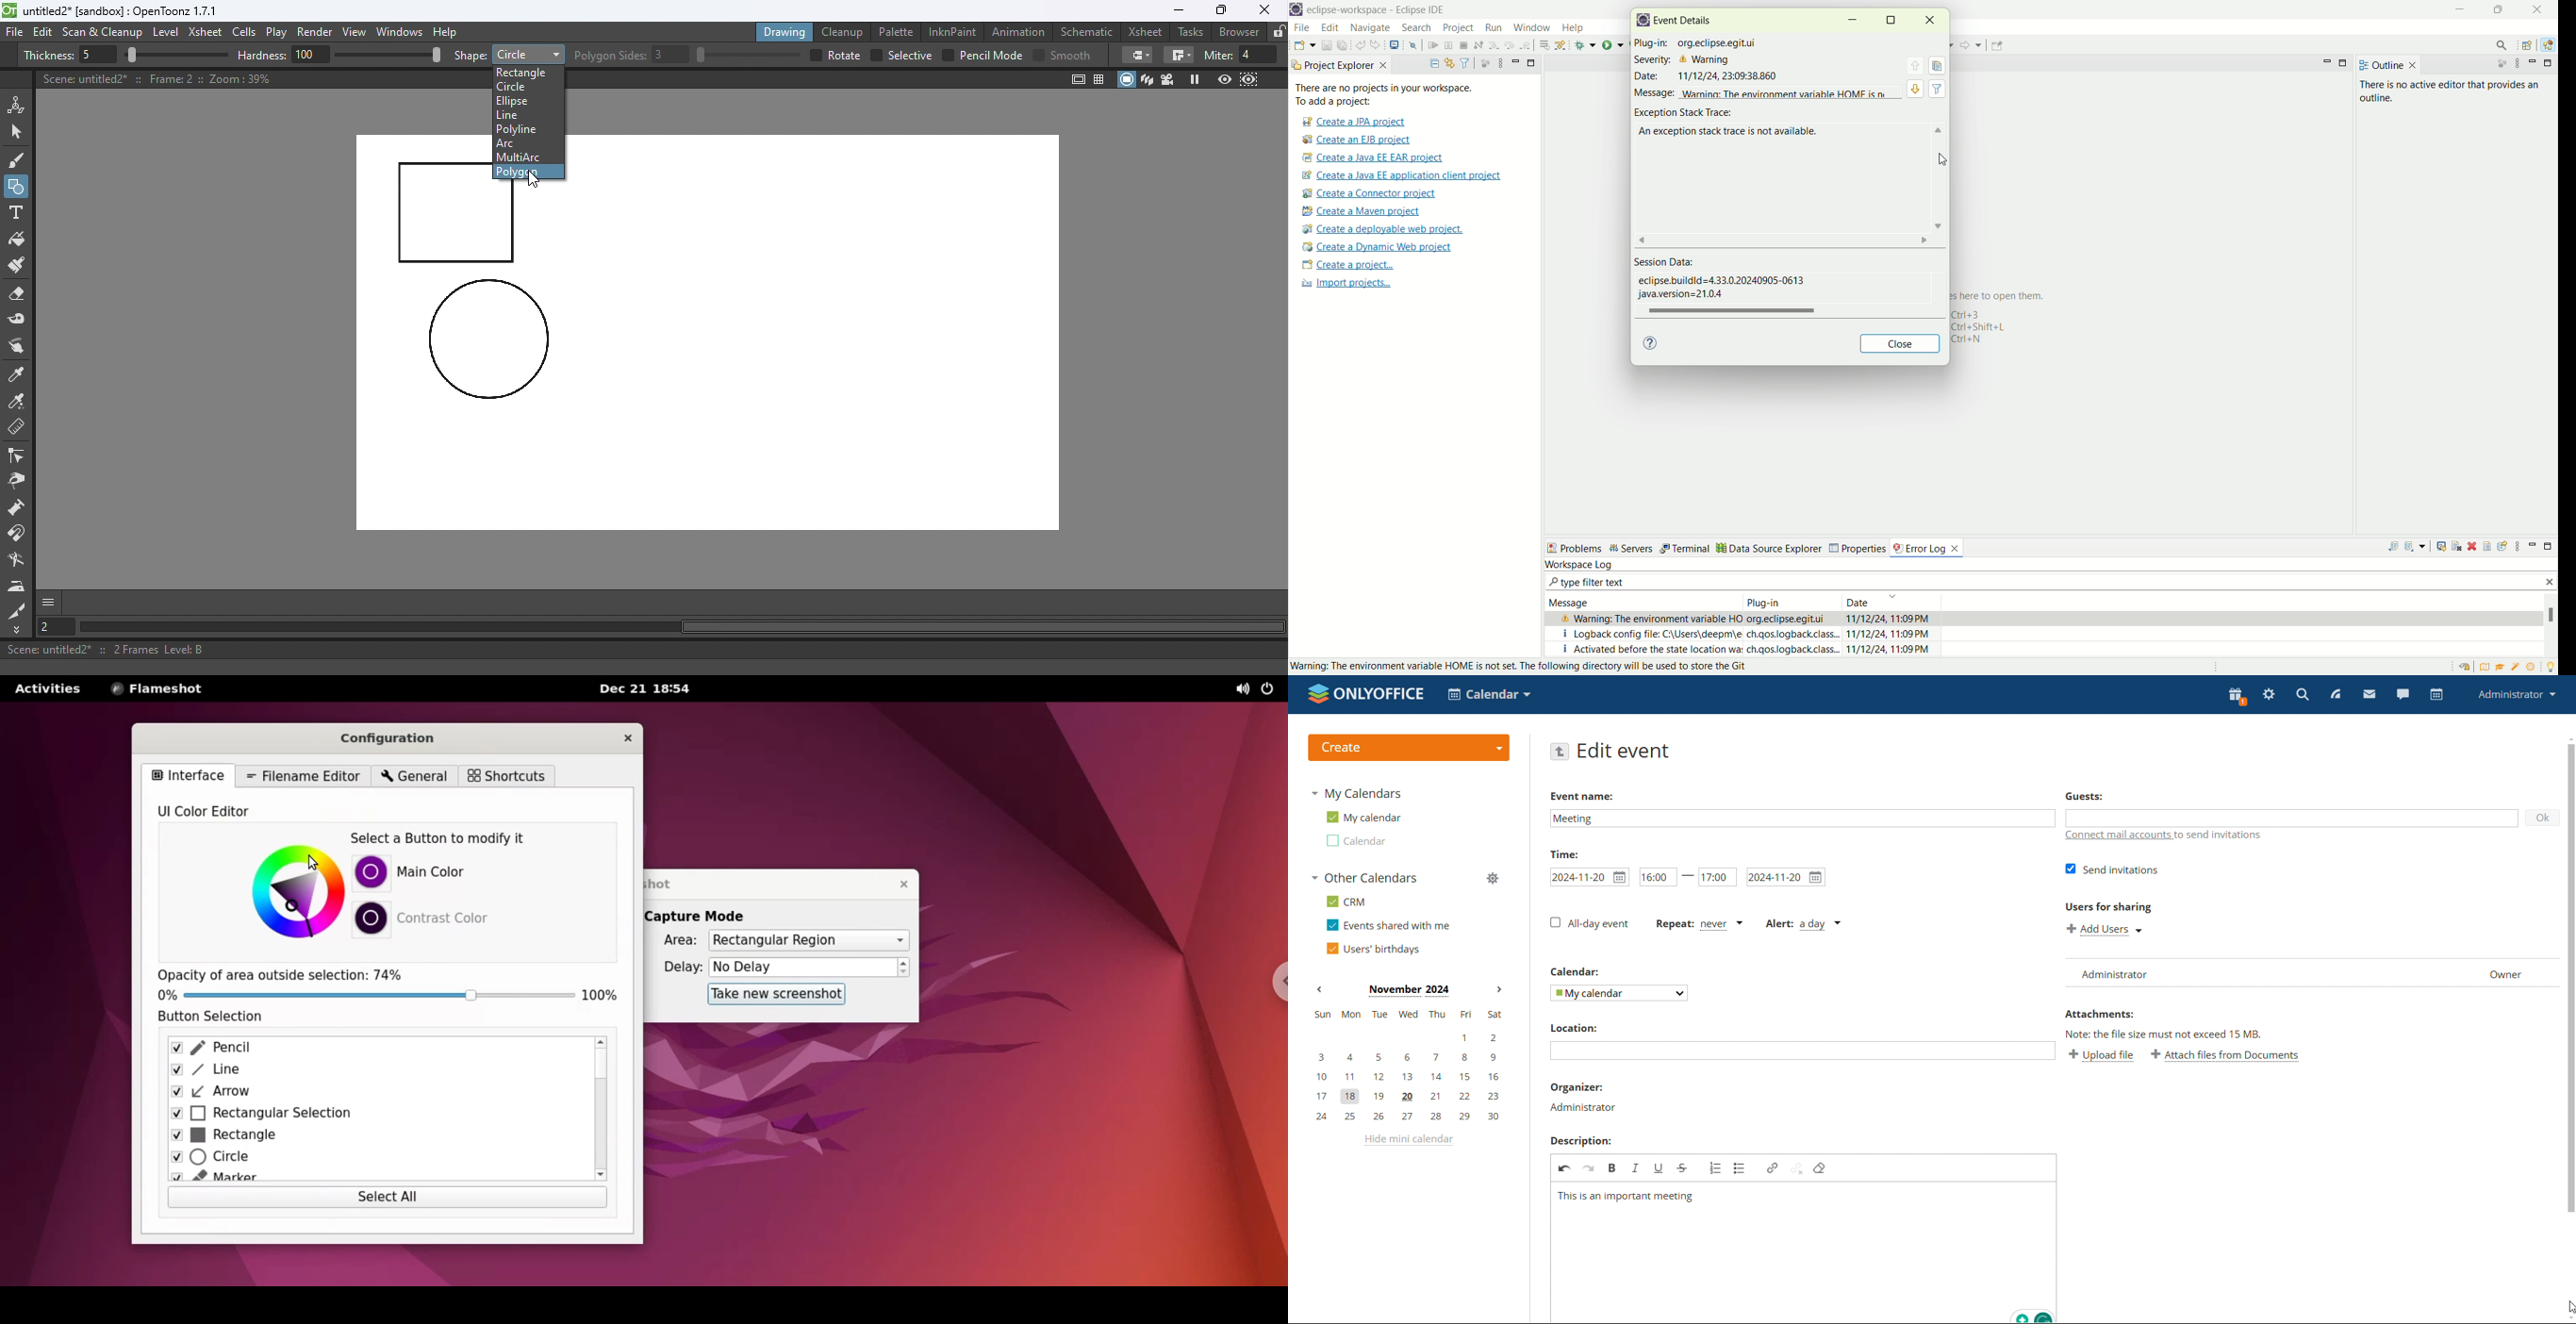  Describe the element at coordinates (1498, 63) in the screenshot. I see `view menu` at that location.